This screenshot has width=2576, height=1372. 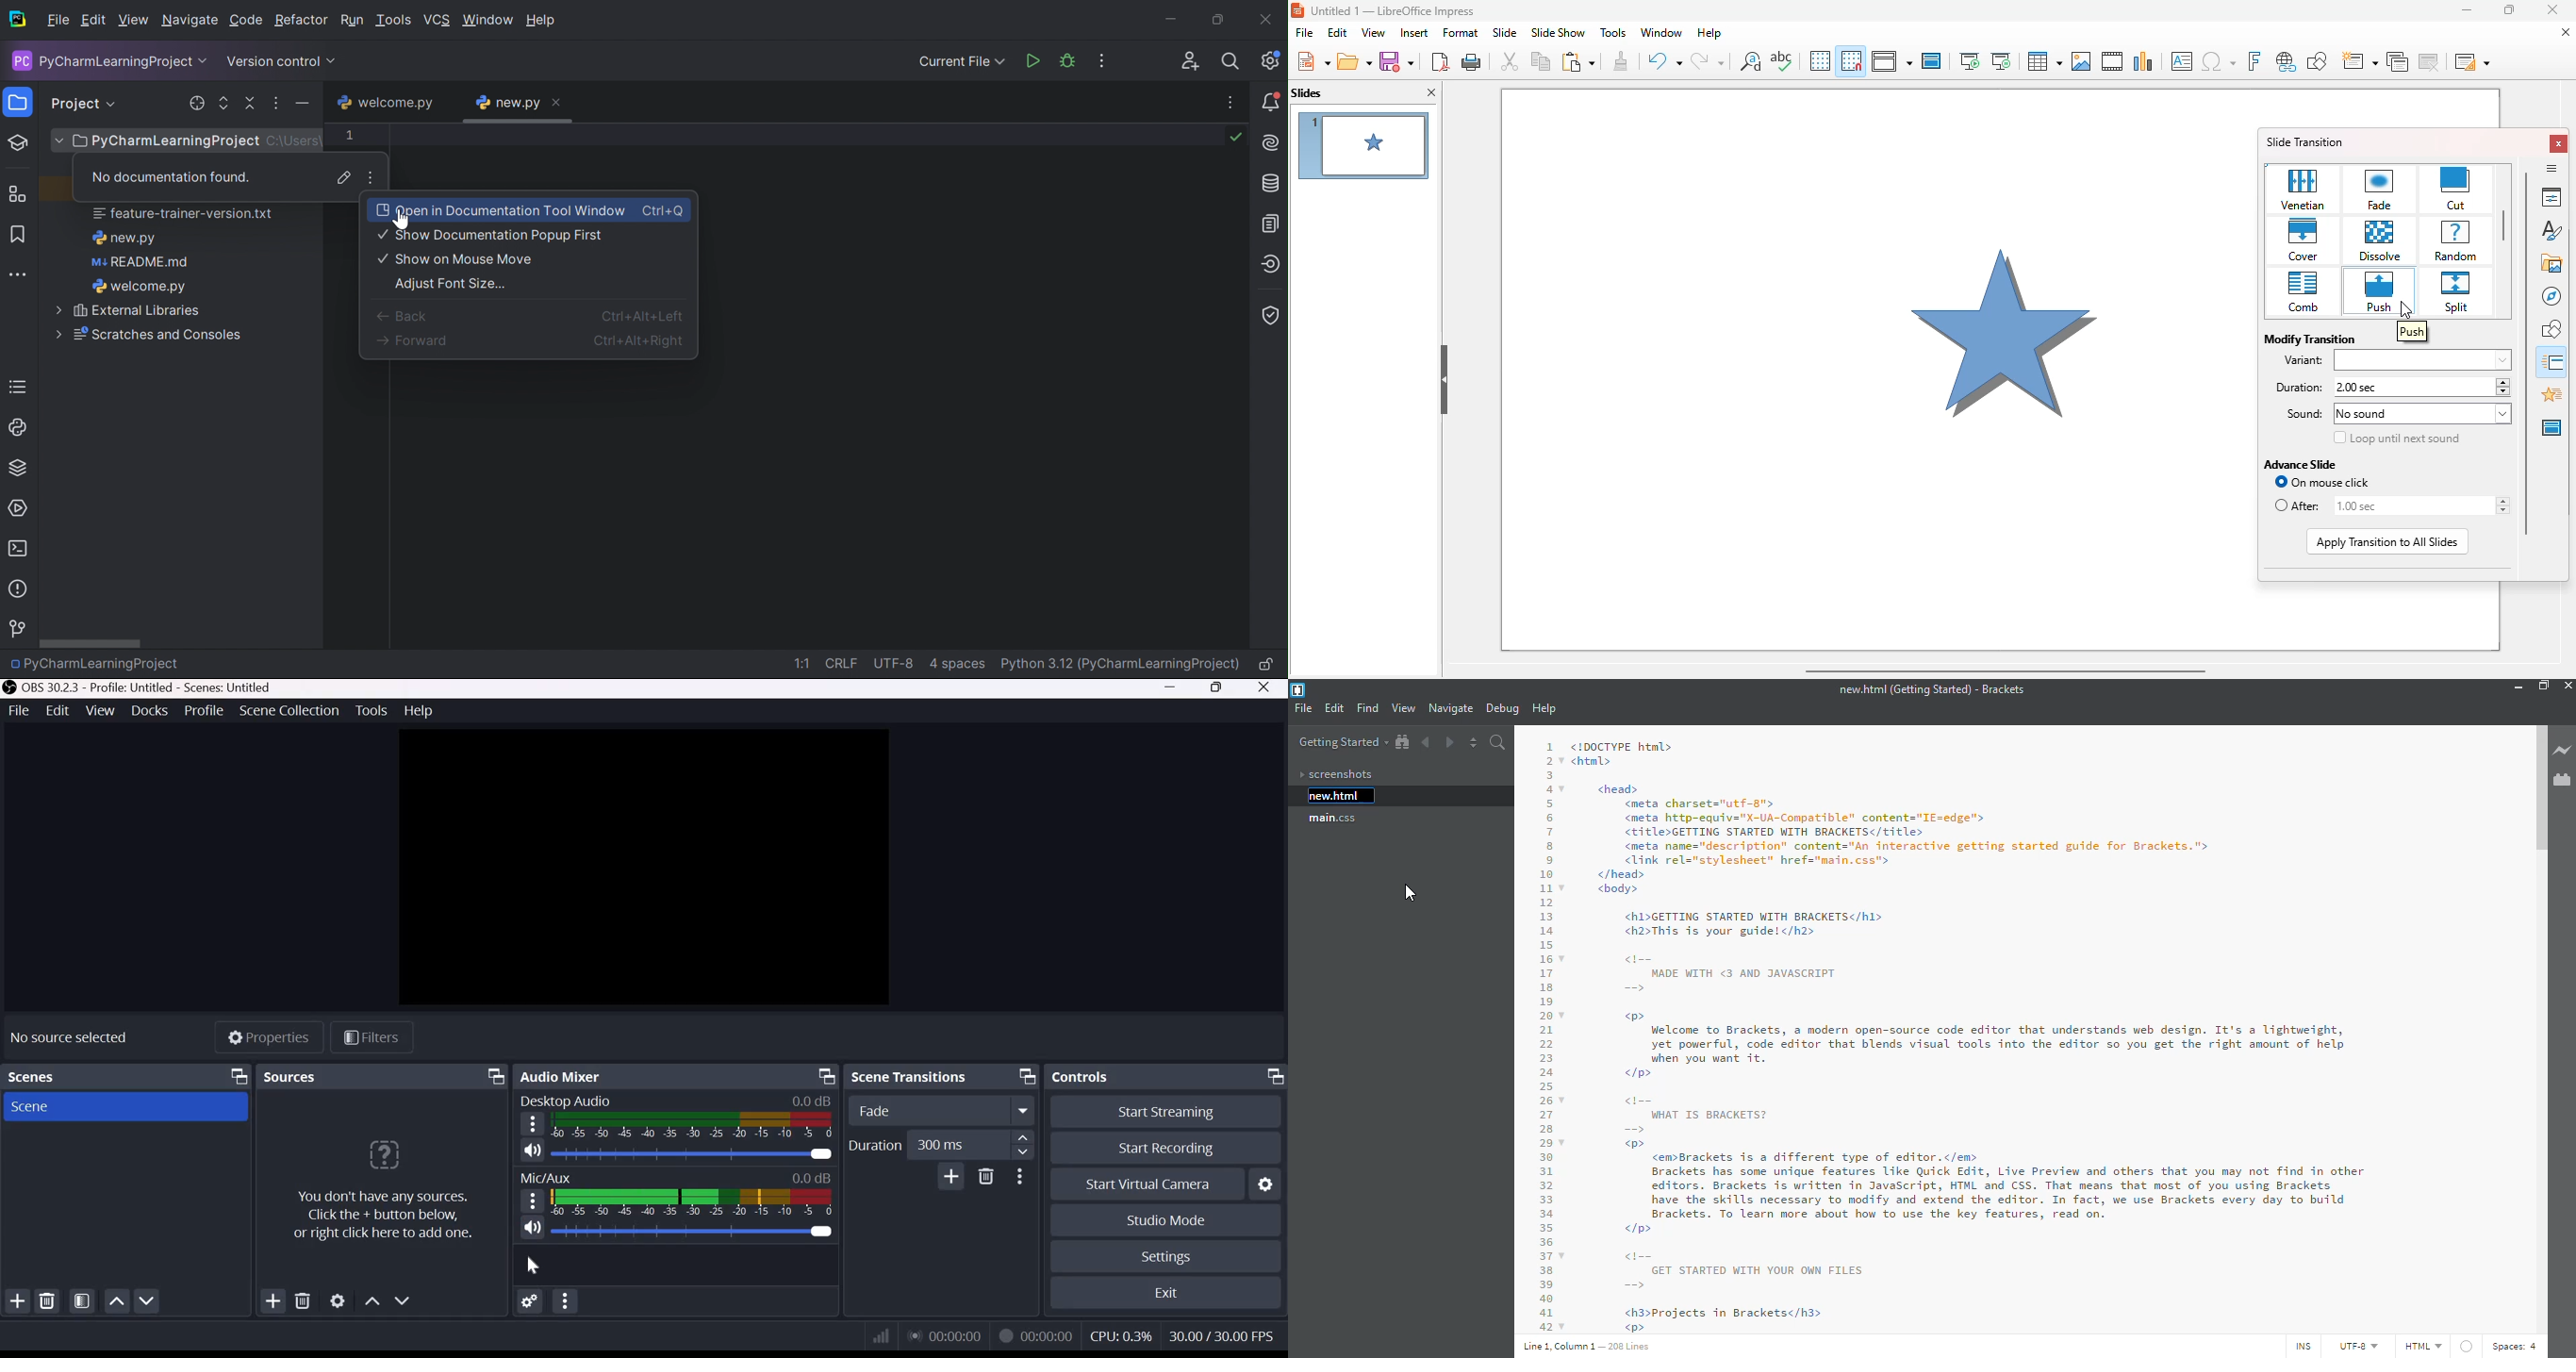 I want to click on modify transition, so click(x=2309, y=339).